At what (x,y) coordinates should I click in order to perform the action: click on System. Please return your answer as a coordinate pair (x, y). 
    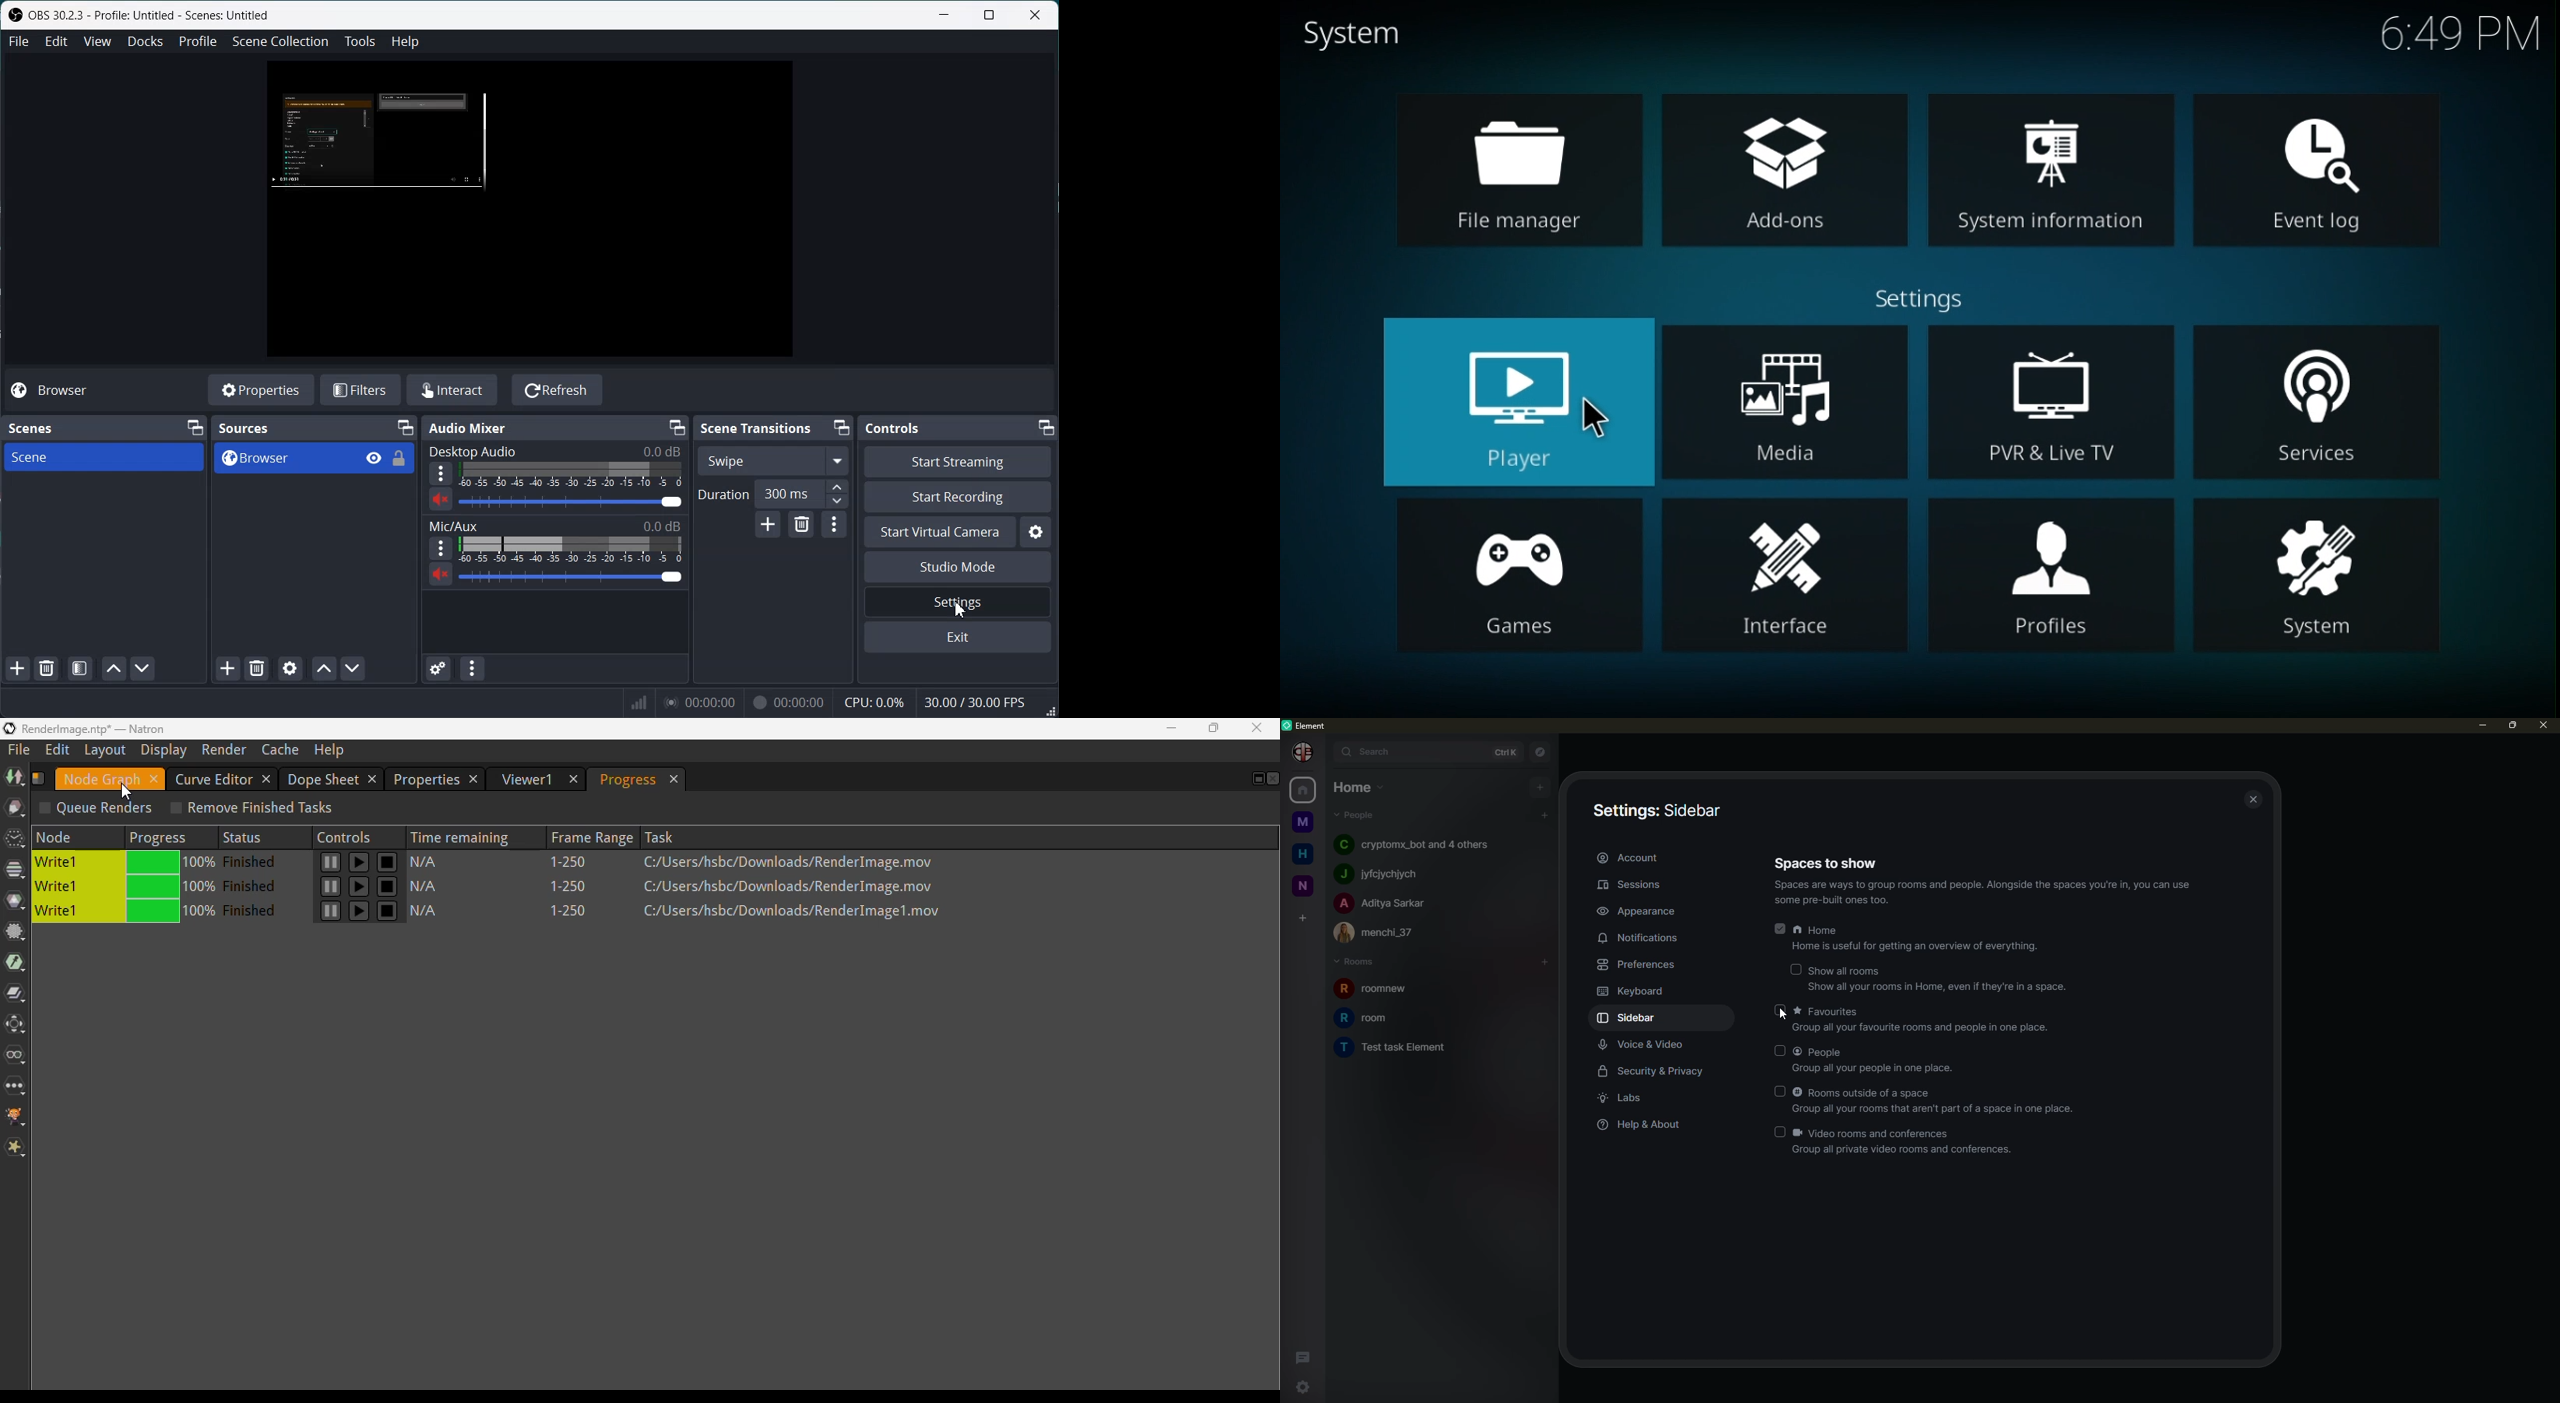
    Looking at the image, I should click on (2320, 581).